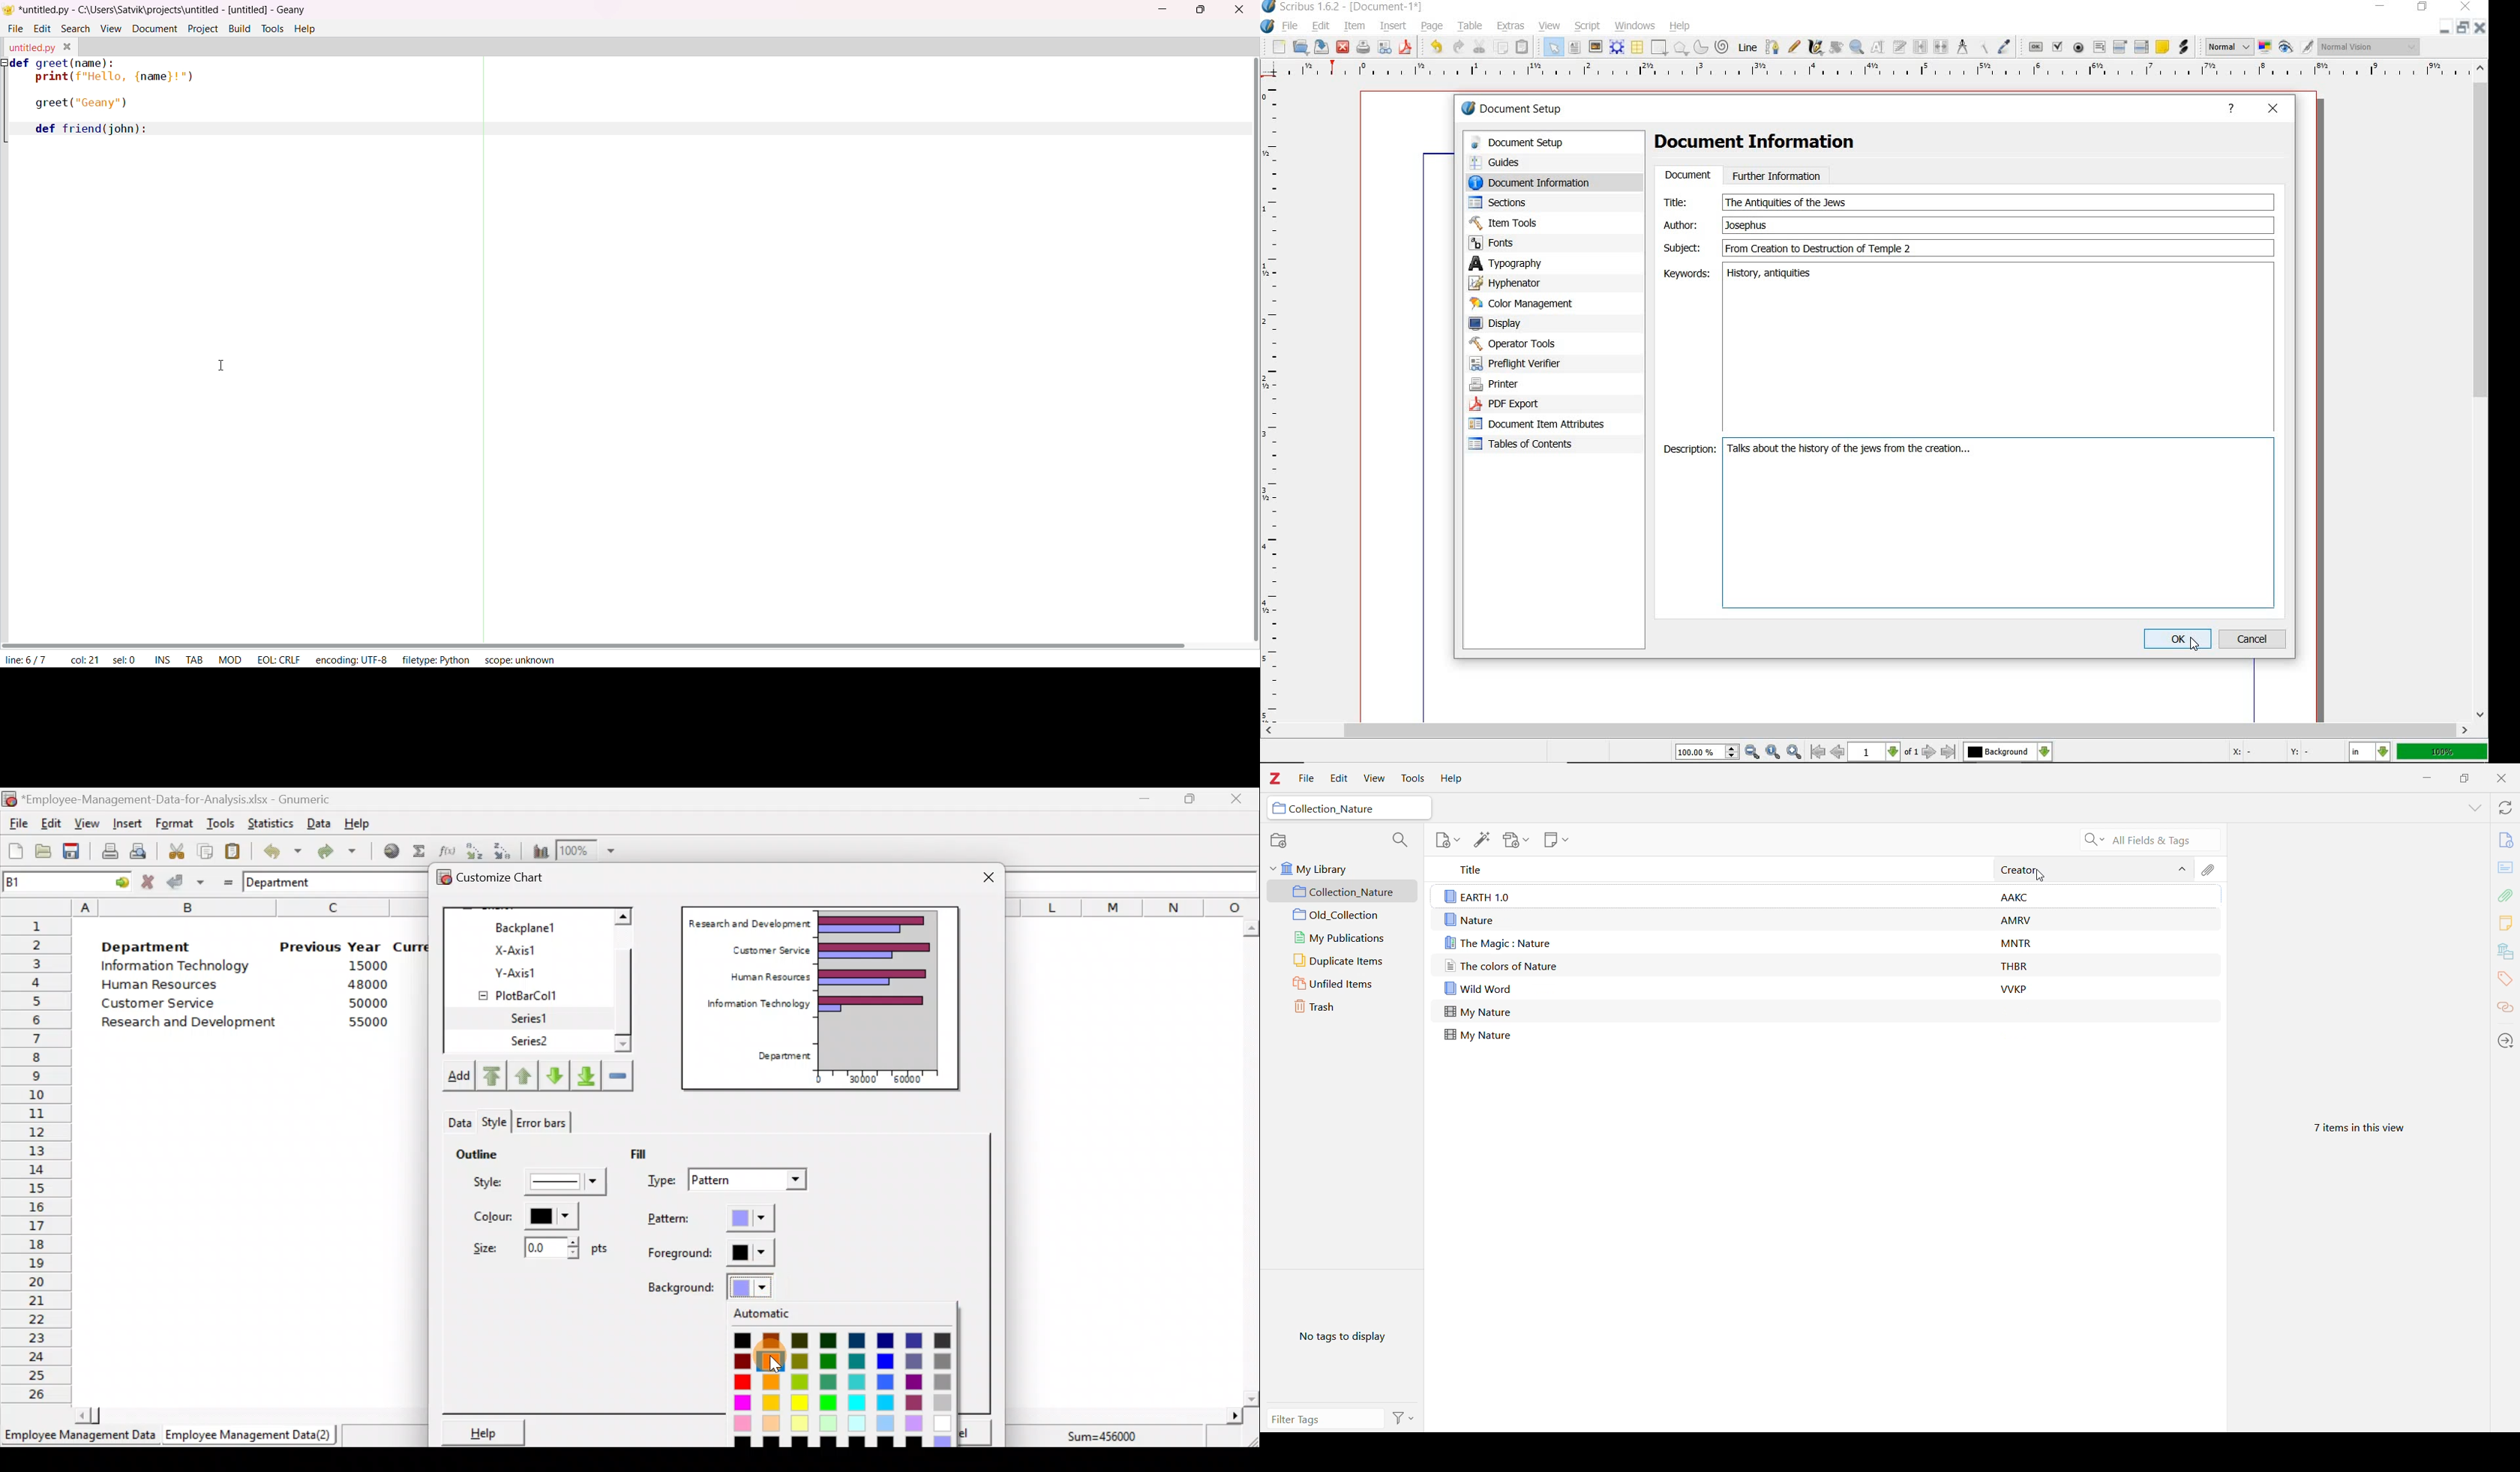 The height and width of the screenshot is (1484, 2520). I want to click on select the current unit, so click(2369, 752).